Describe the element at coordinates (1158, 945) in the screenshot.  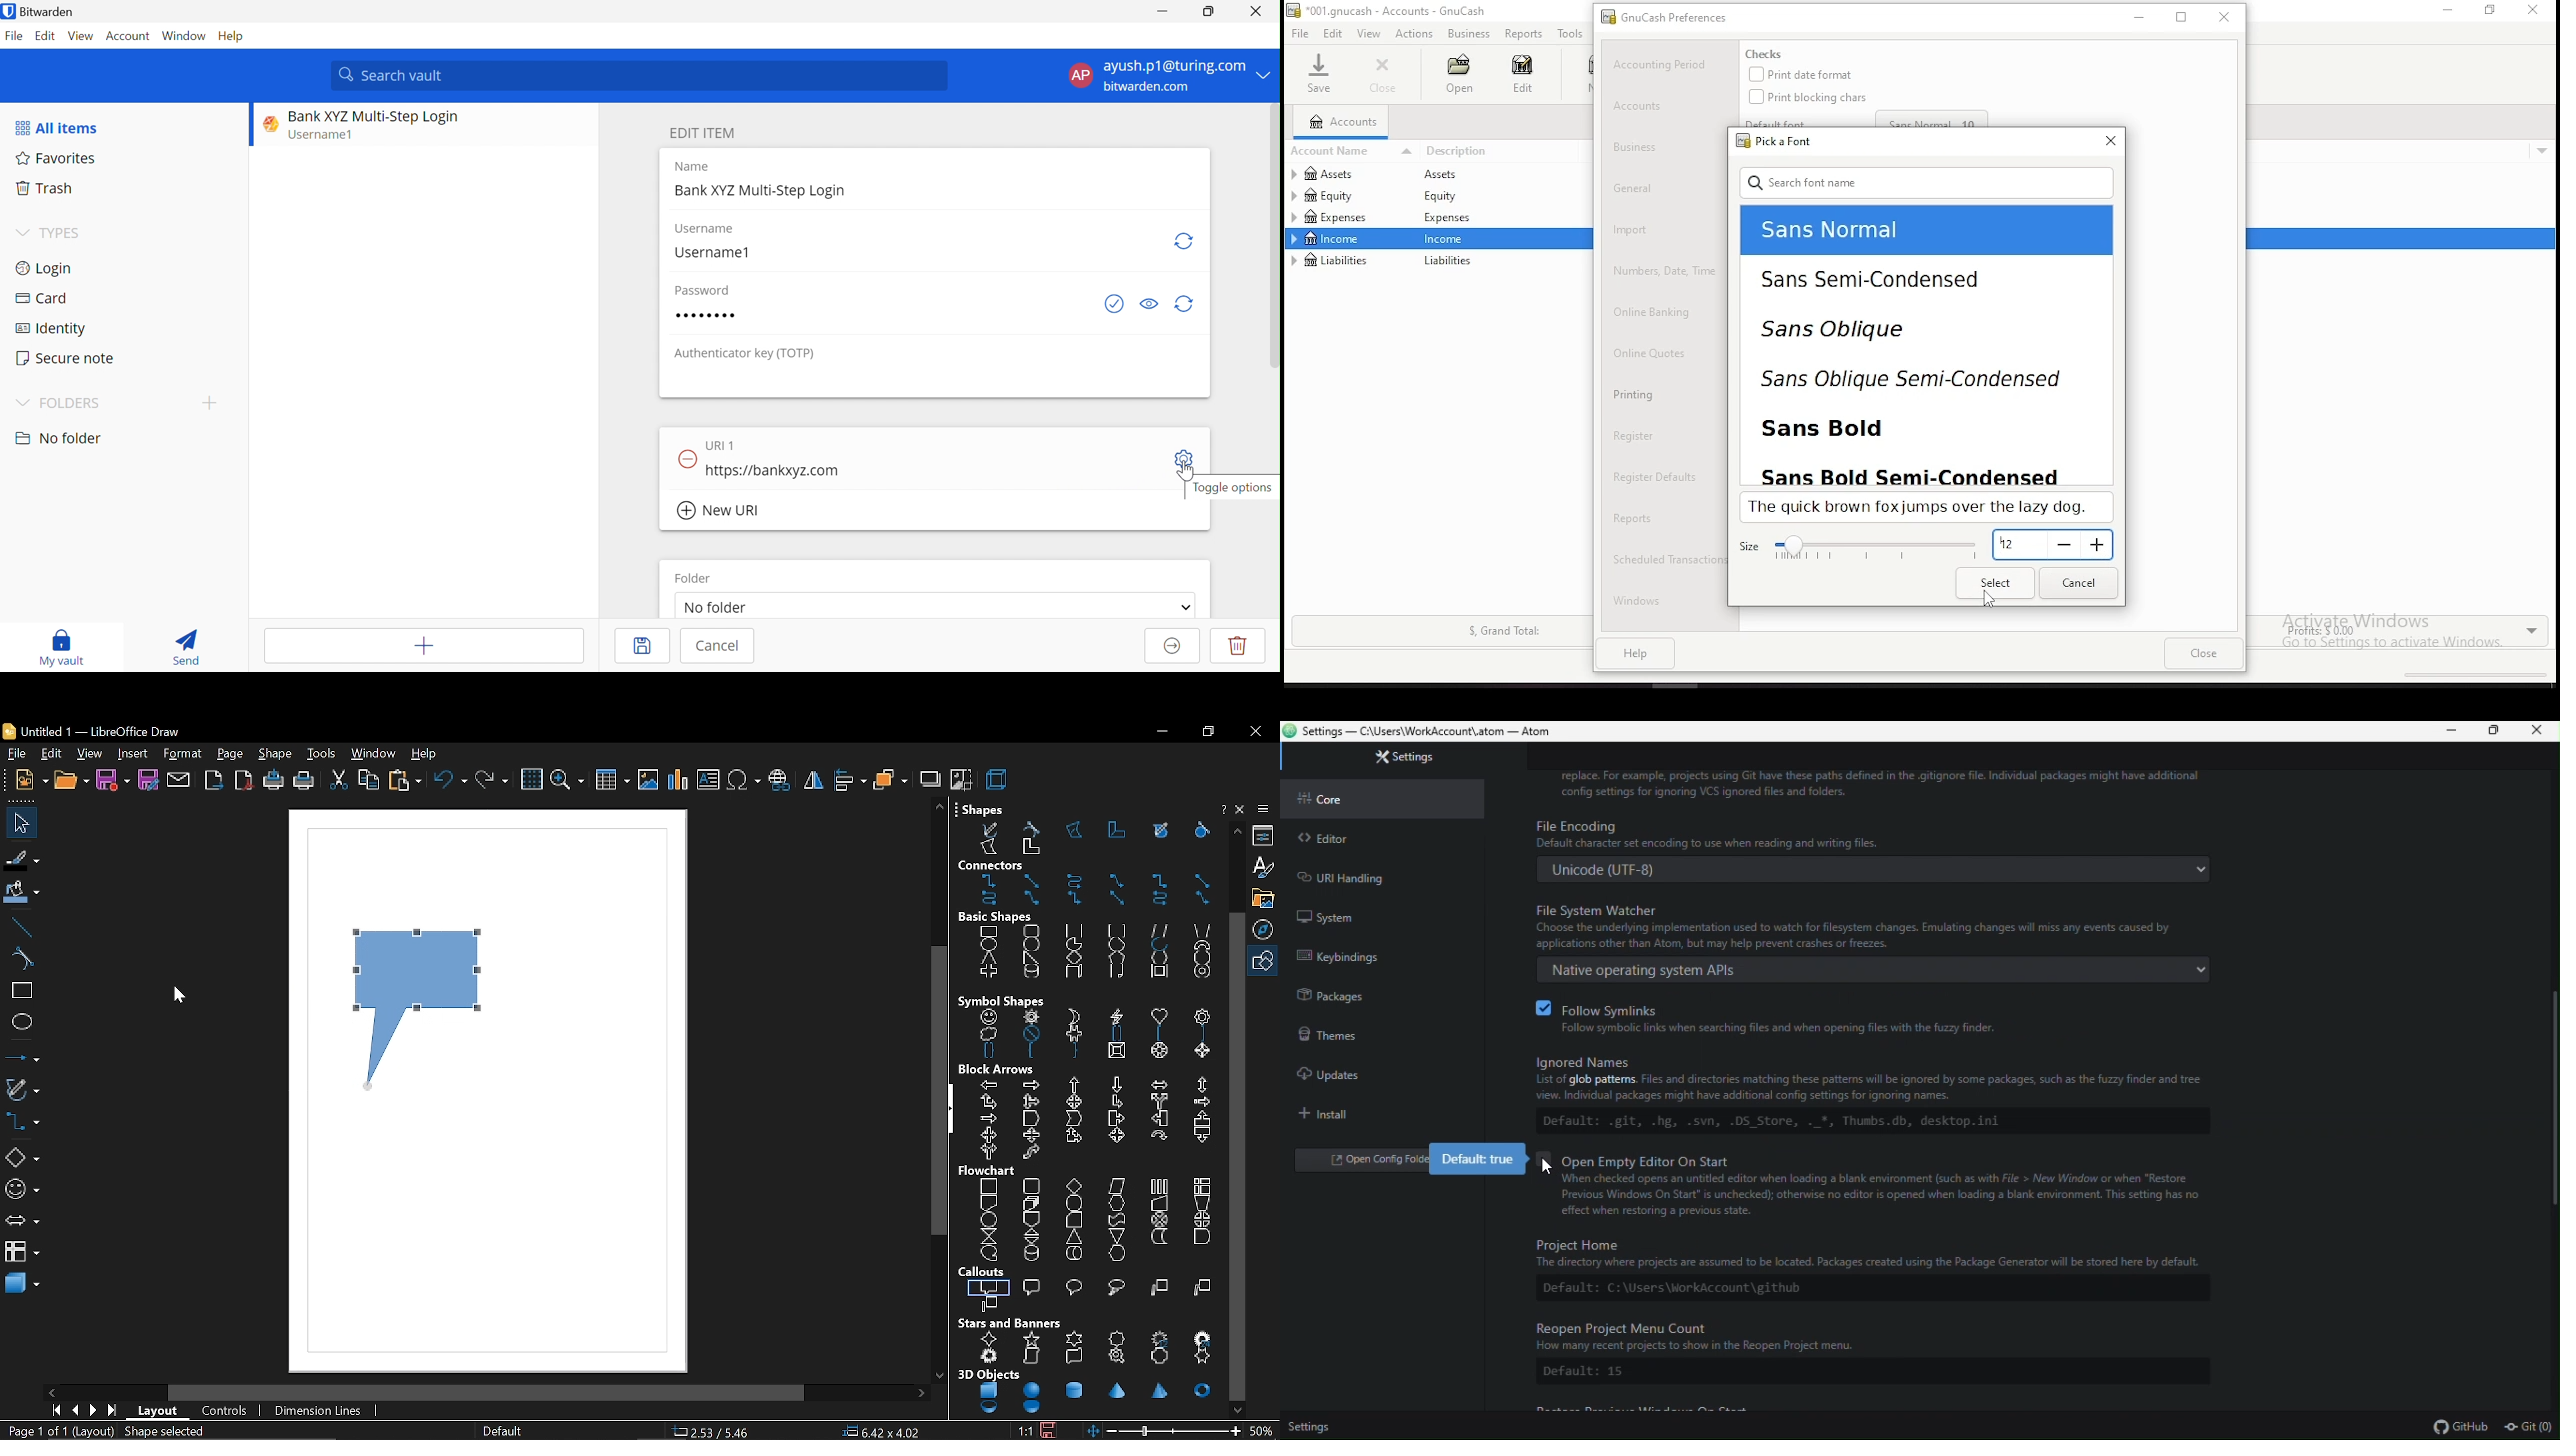
I see `arc` at that location.